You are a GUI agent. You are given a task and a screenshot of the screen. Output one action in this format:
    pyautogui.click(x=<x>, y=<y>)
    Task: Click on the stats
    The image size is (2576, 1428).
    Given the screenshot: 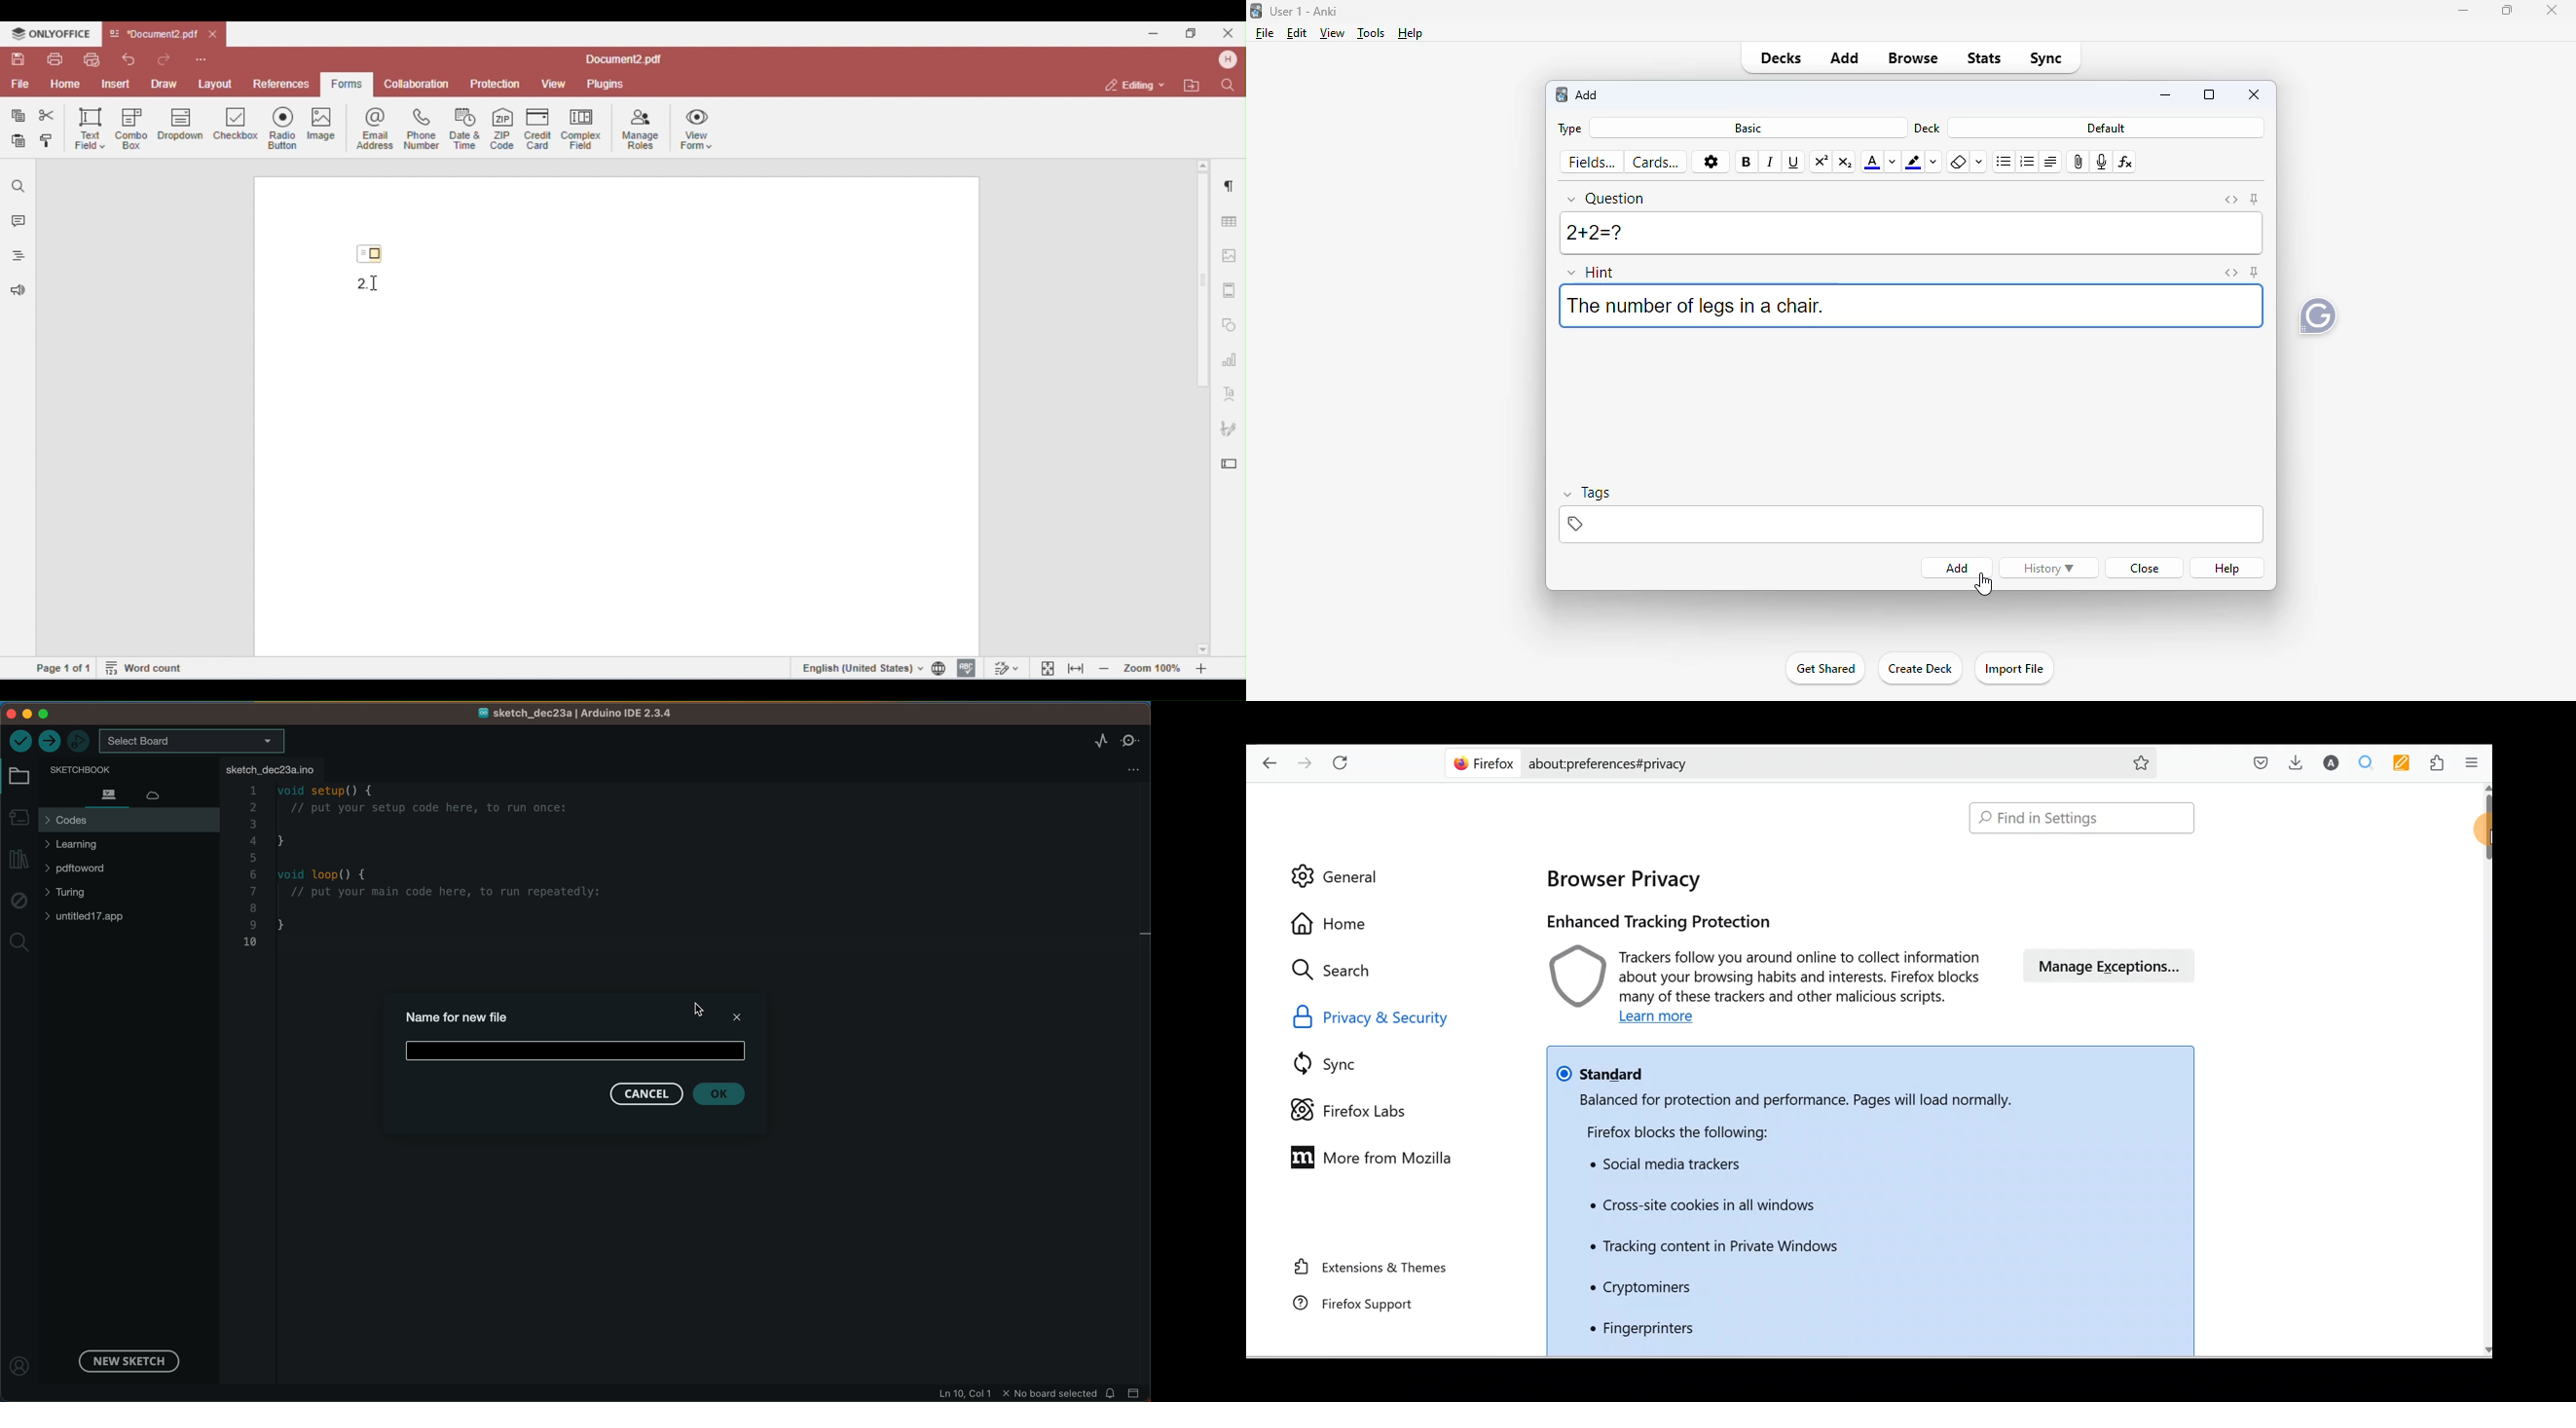 What is the action you would take?
    pyautogui.click(x=1983, y=58)
    